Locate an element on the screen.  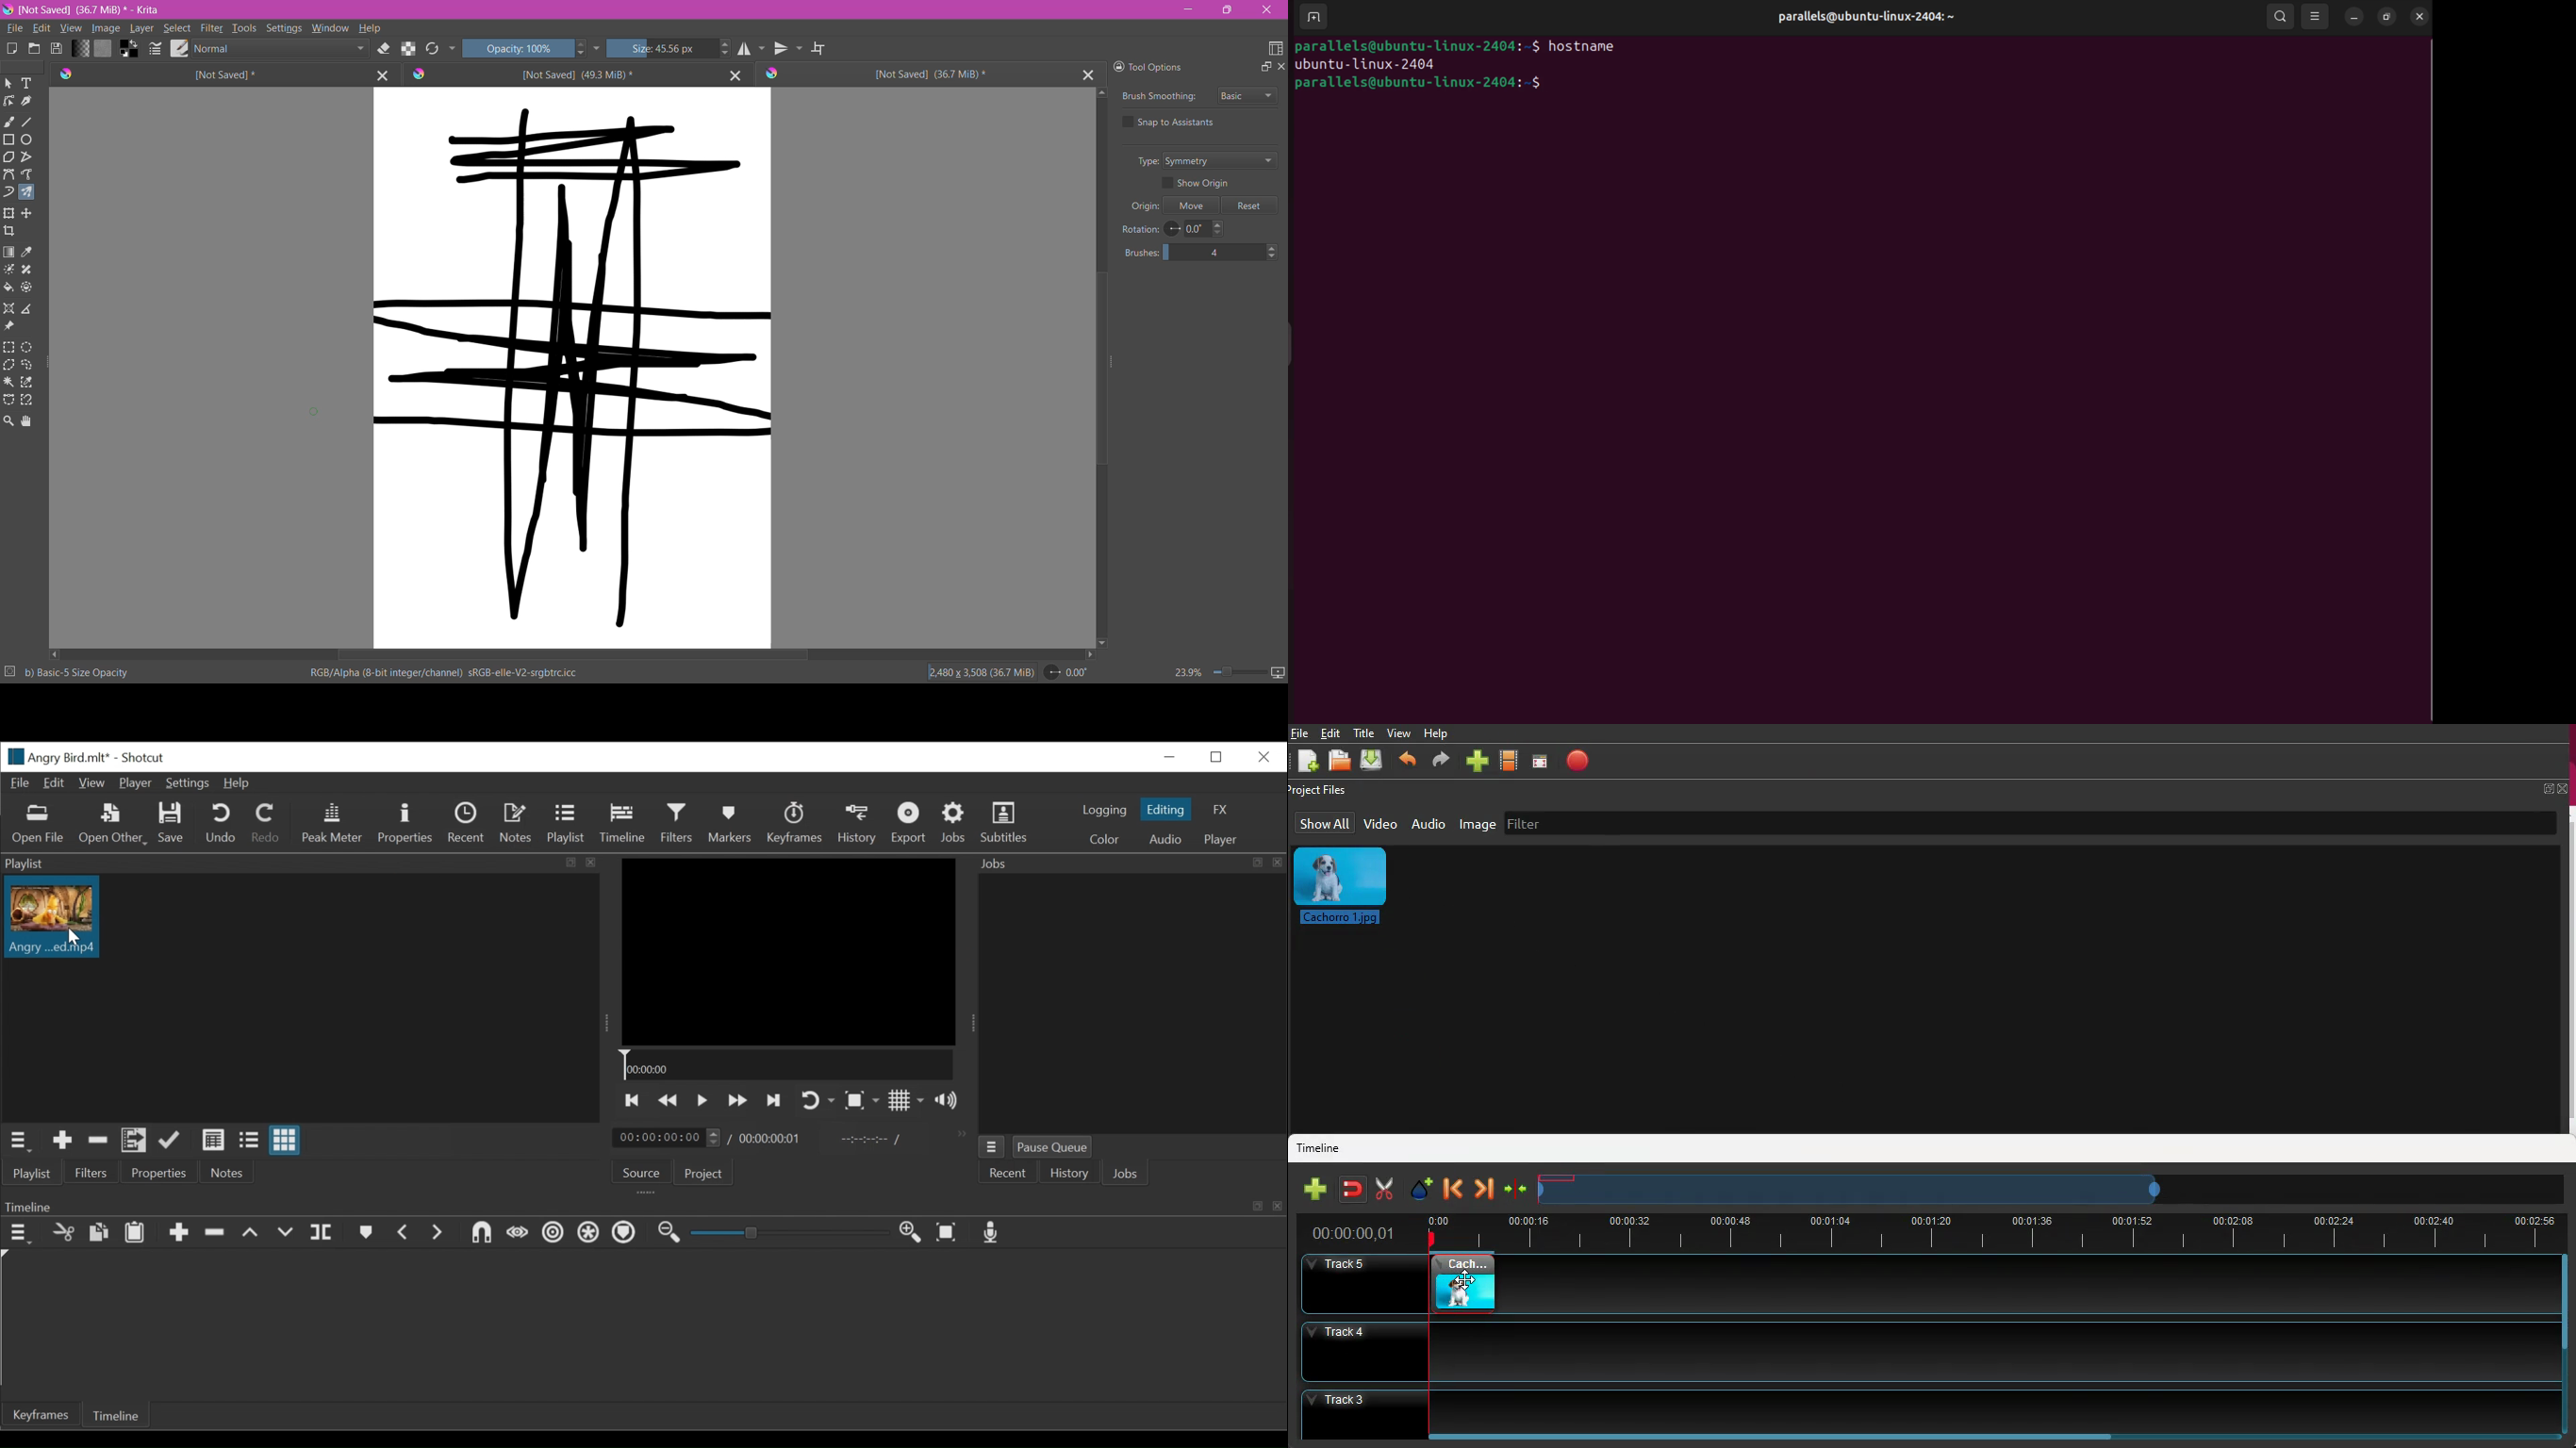
Close Tab is located at coordinates (380, 74).